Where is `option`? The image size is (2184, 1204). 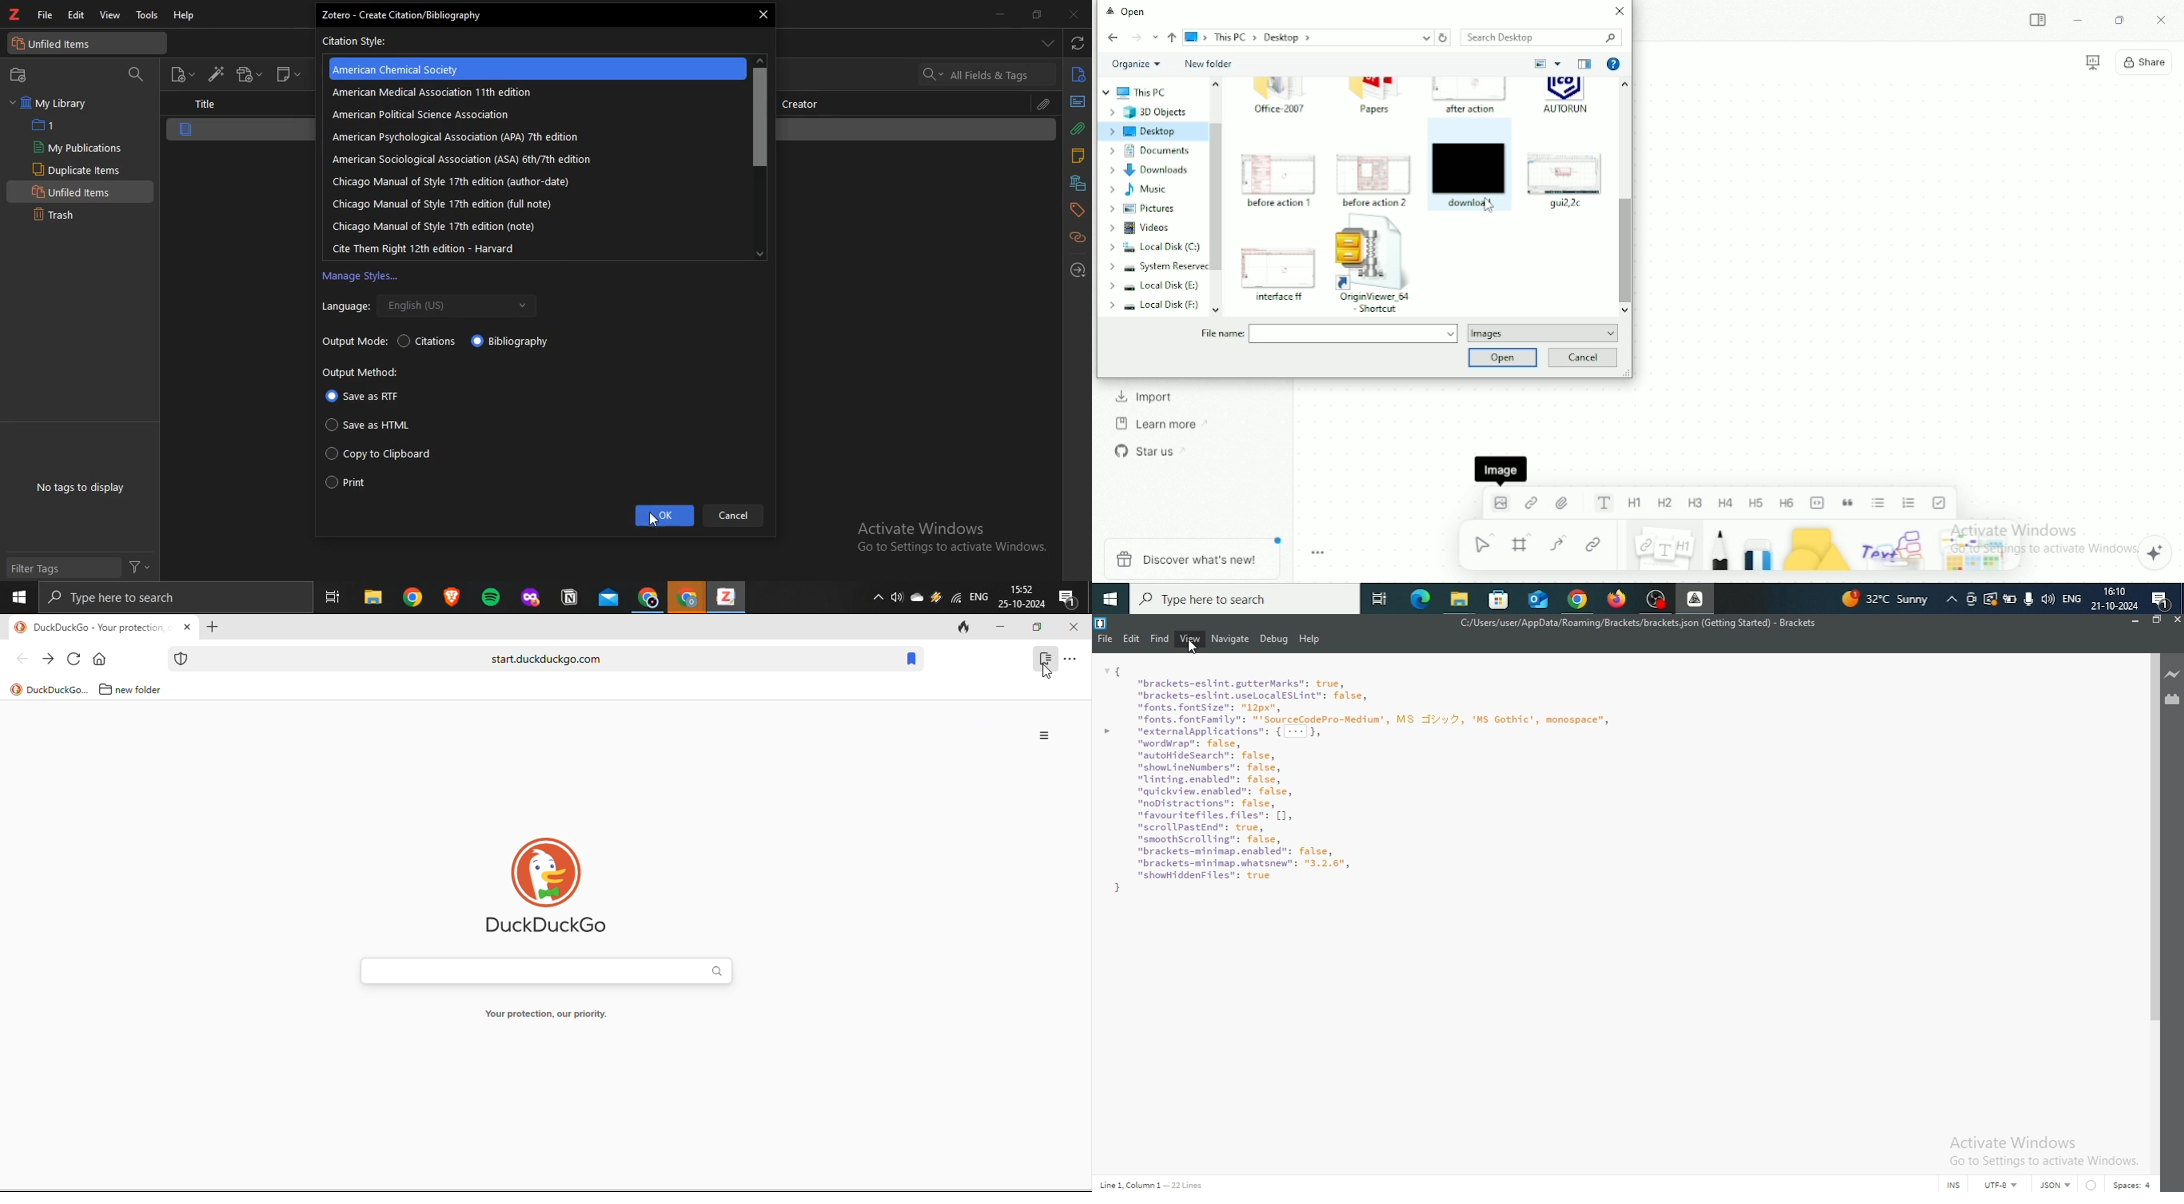 option is located at coordinates (1046, 736).